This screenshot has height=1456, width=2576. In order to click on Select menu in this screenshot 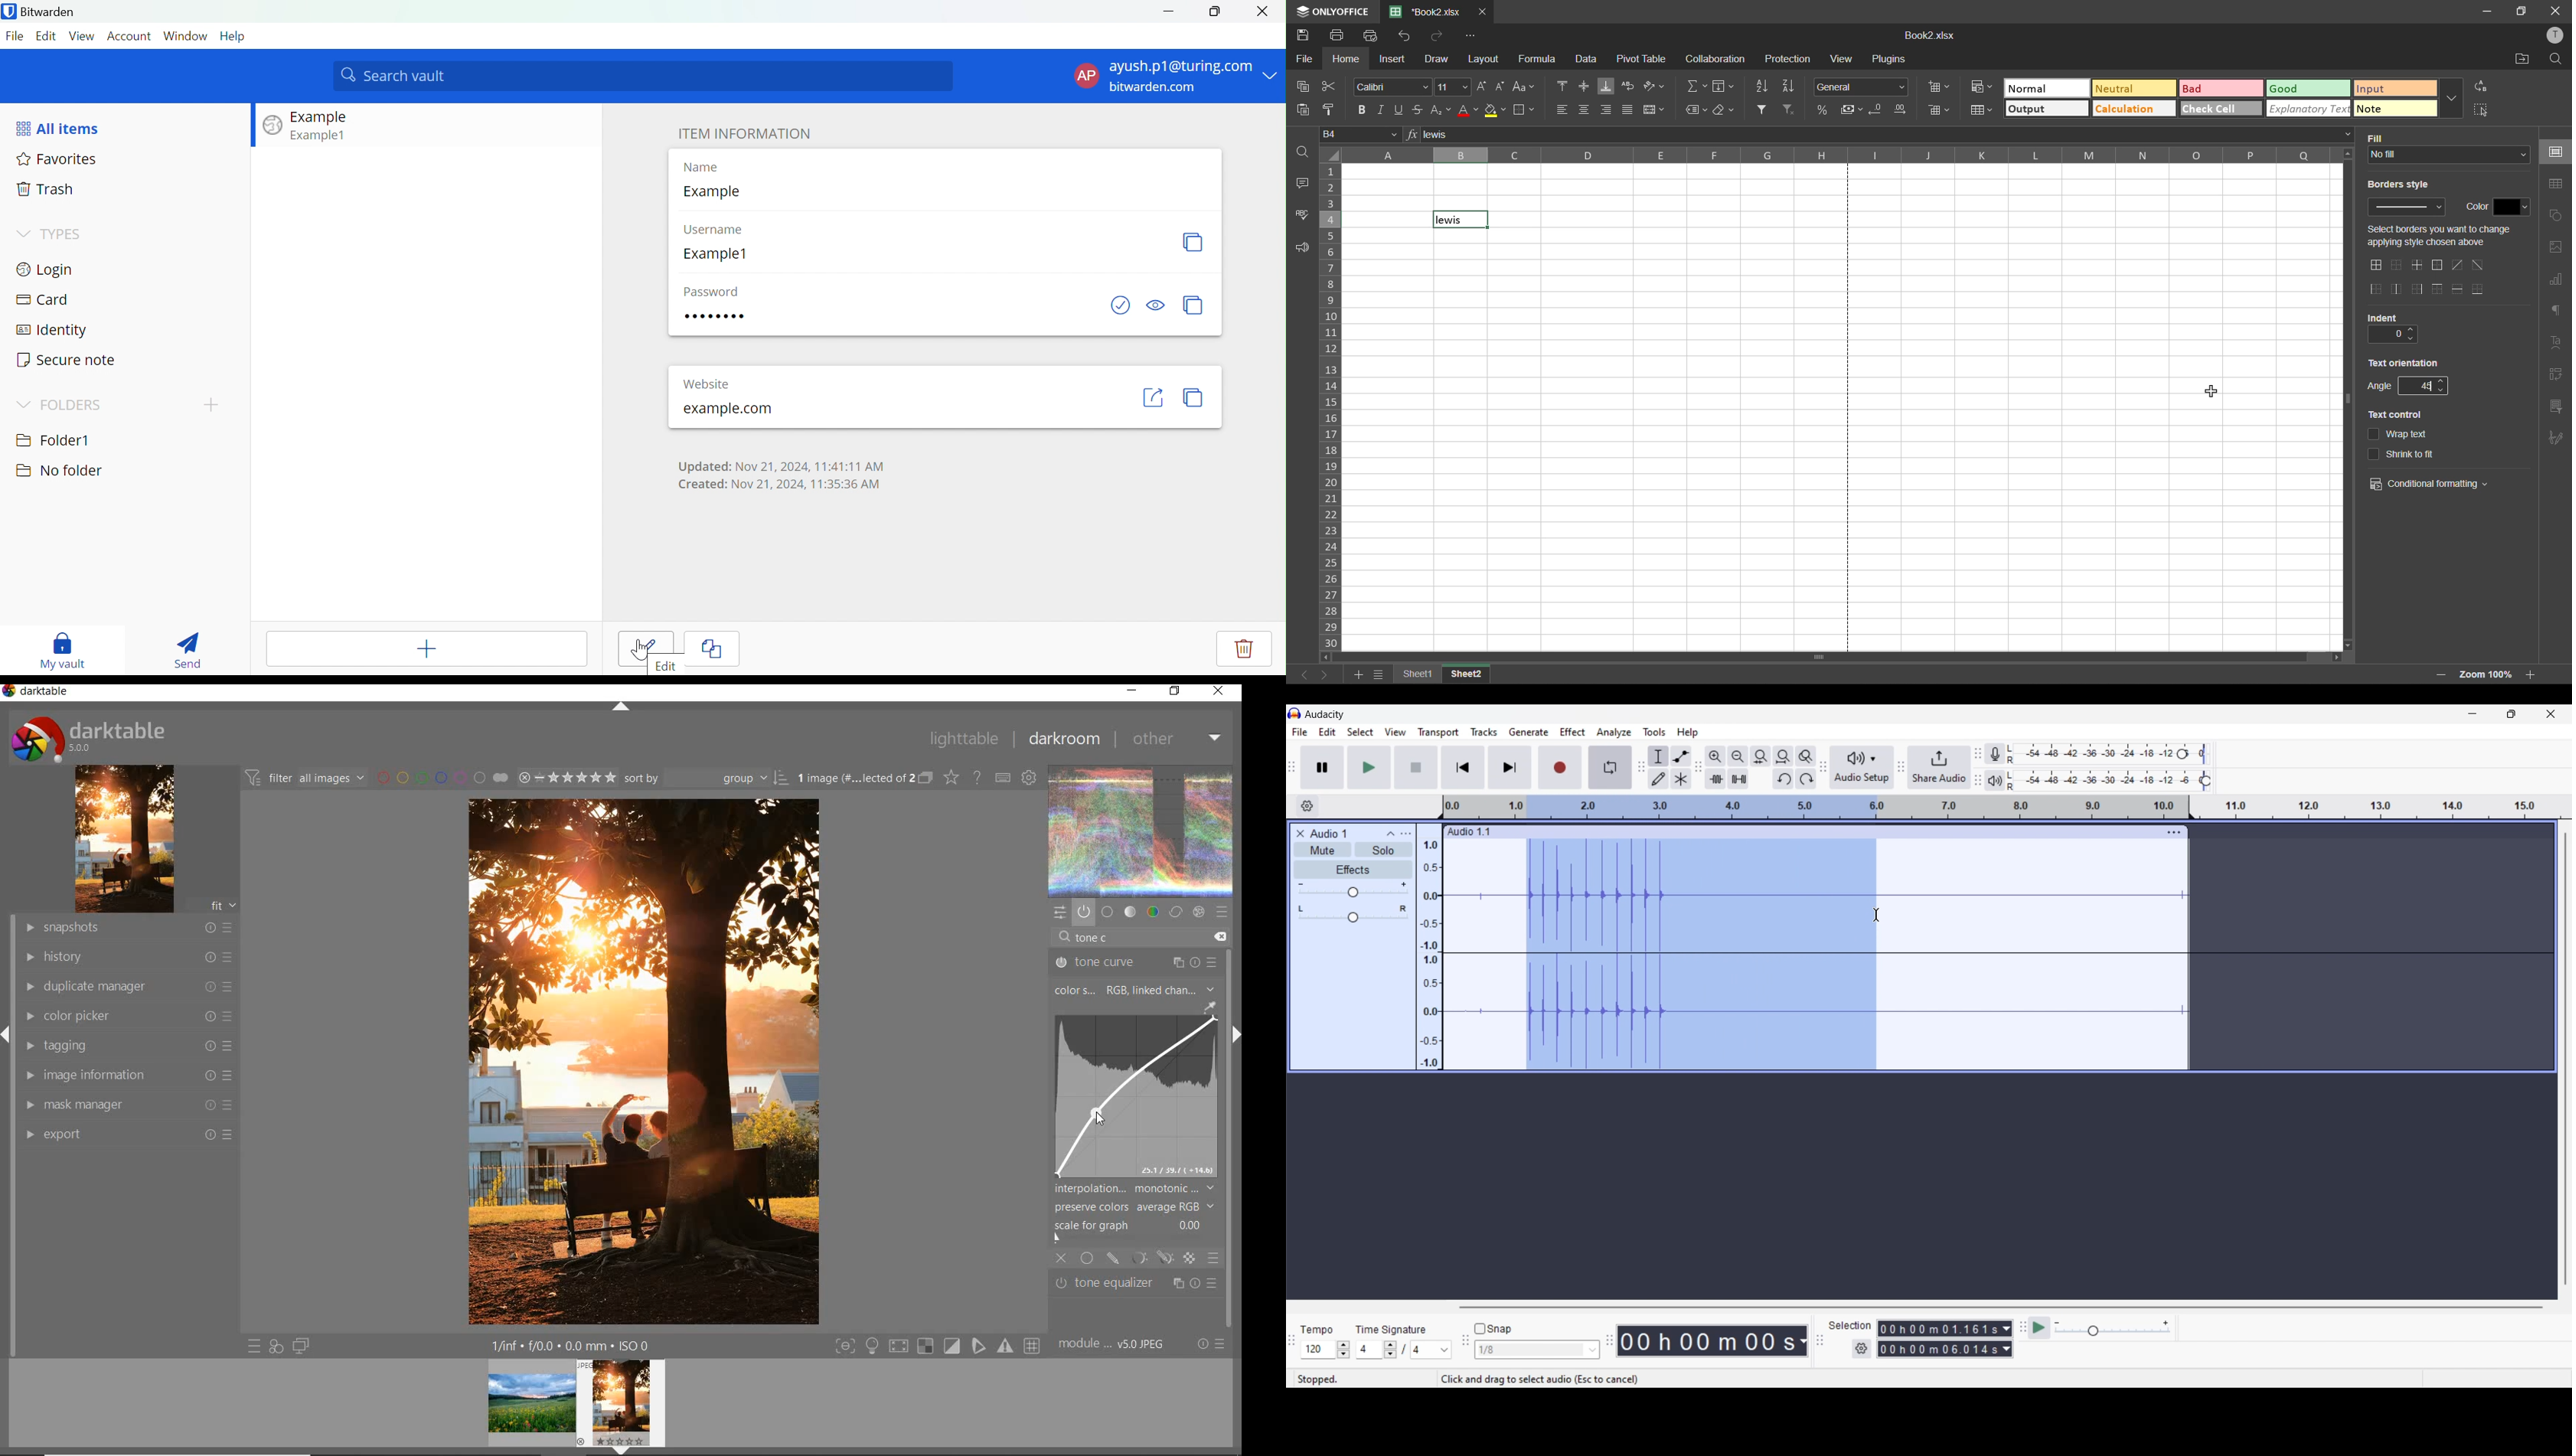, I will do `click(1360, 732)`.